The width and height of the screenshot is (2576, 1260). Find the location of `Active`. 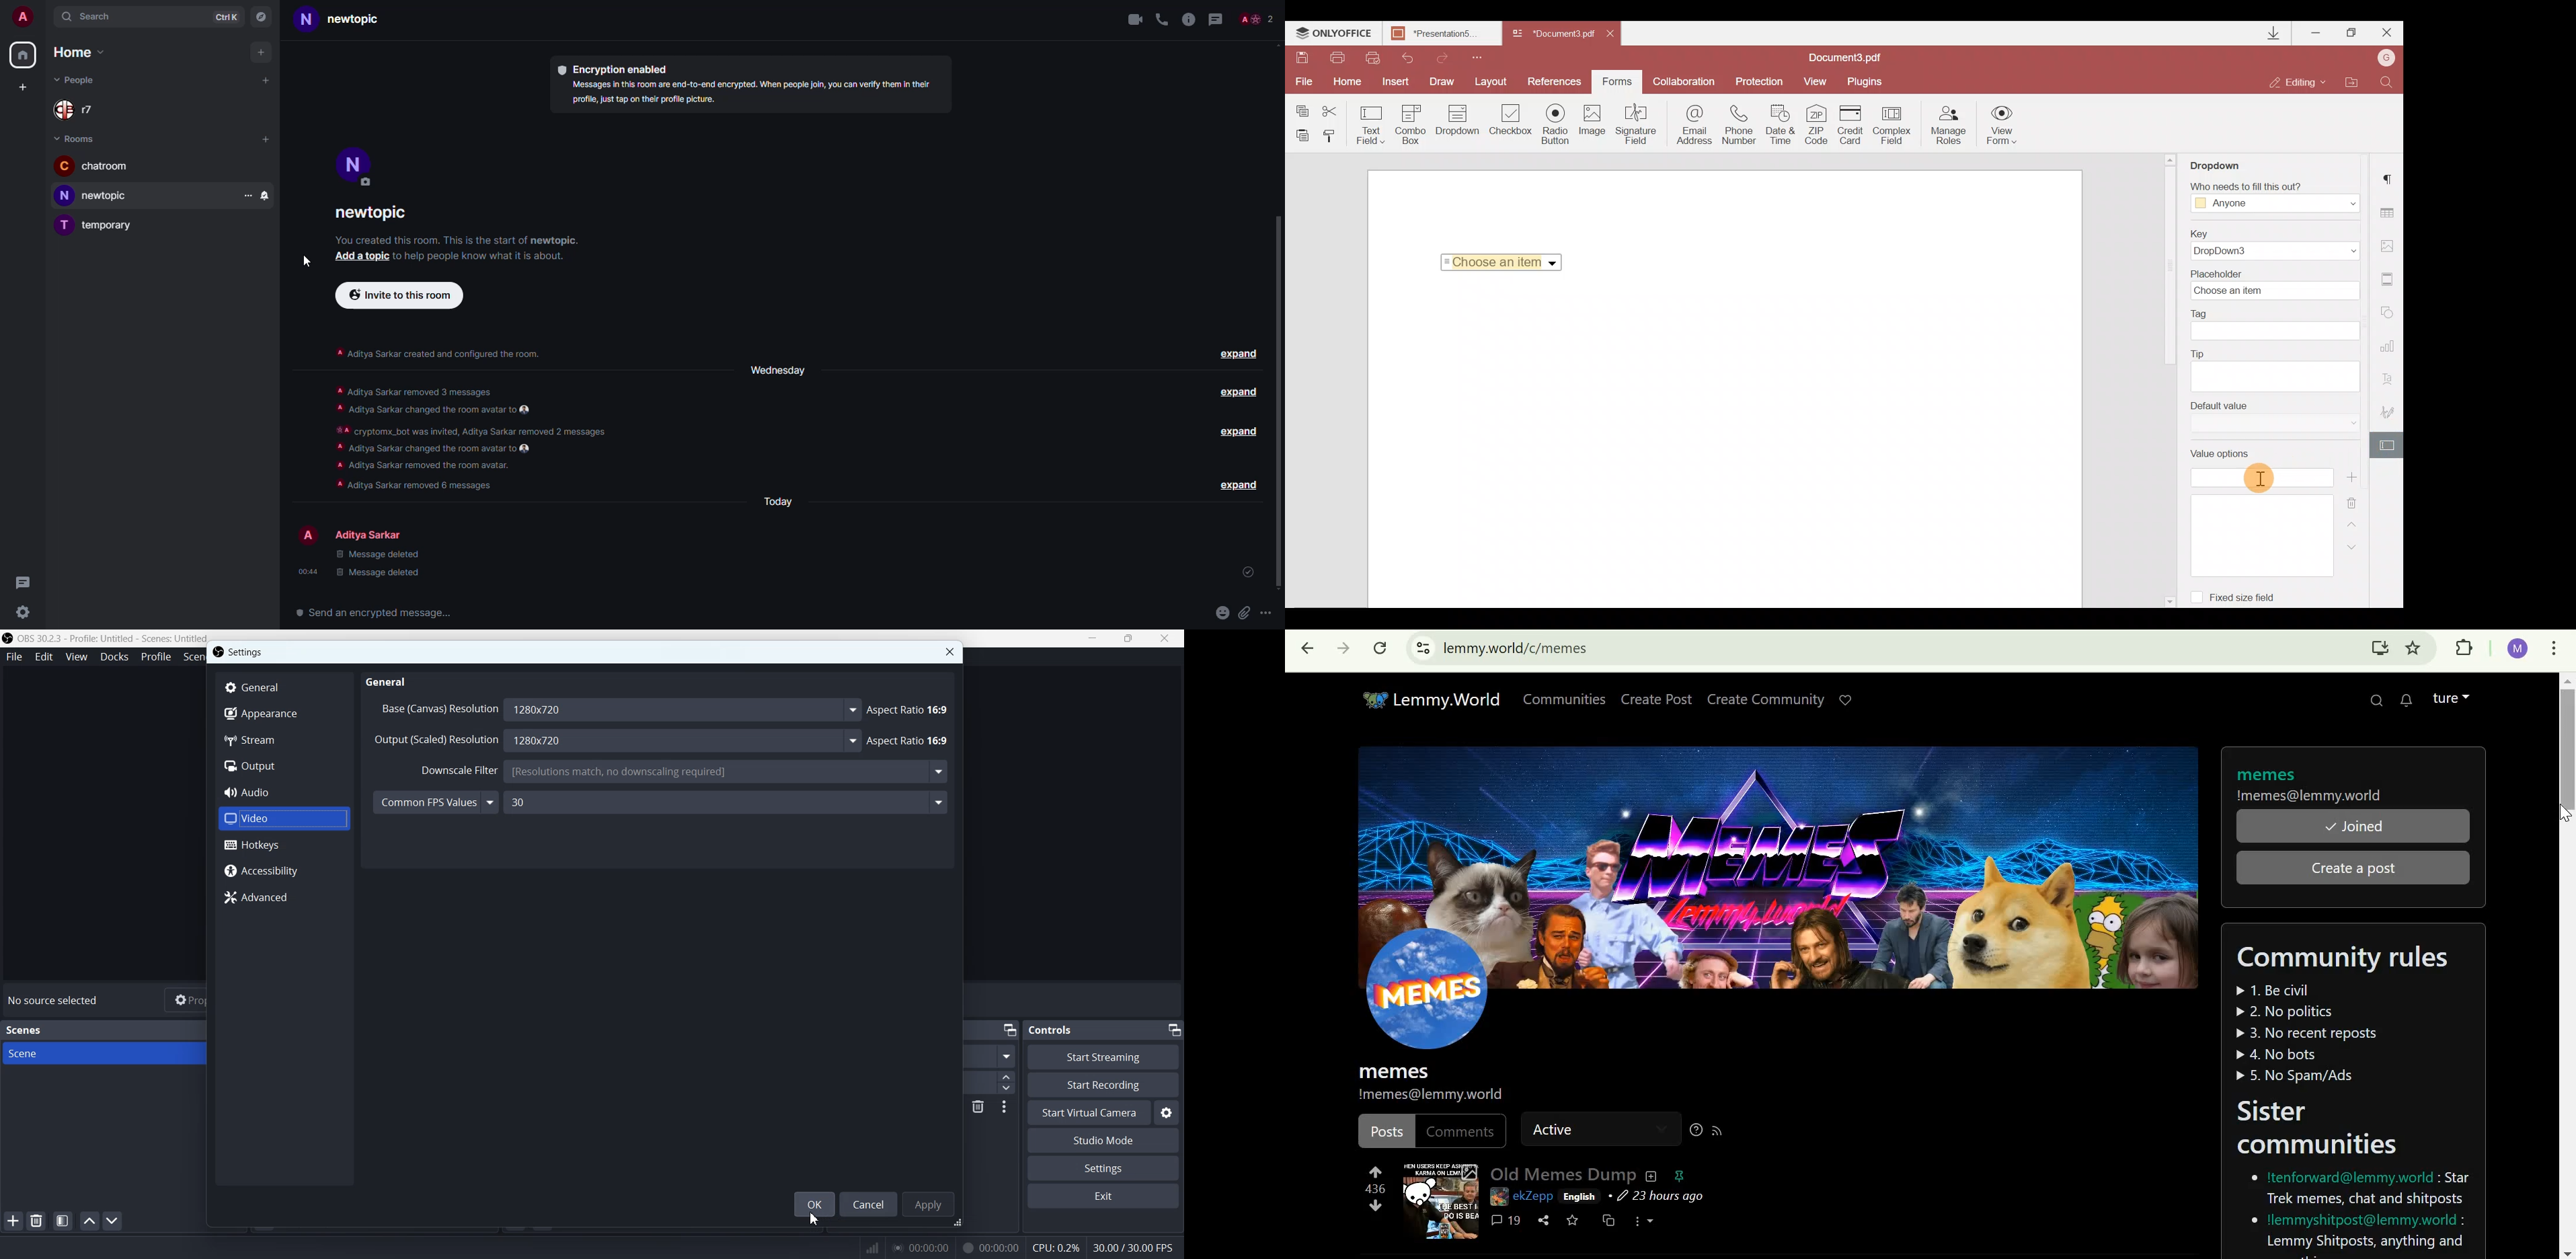

Active is located at coordinates (1588, 1129).